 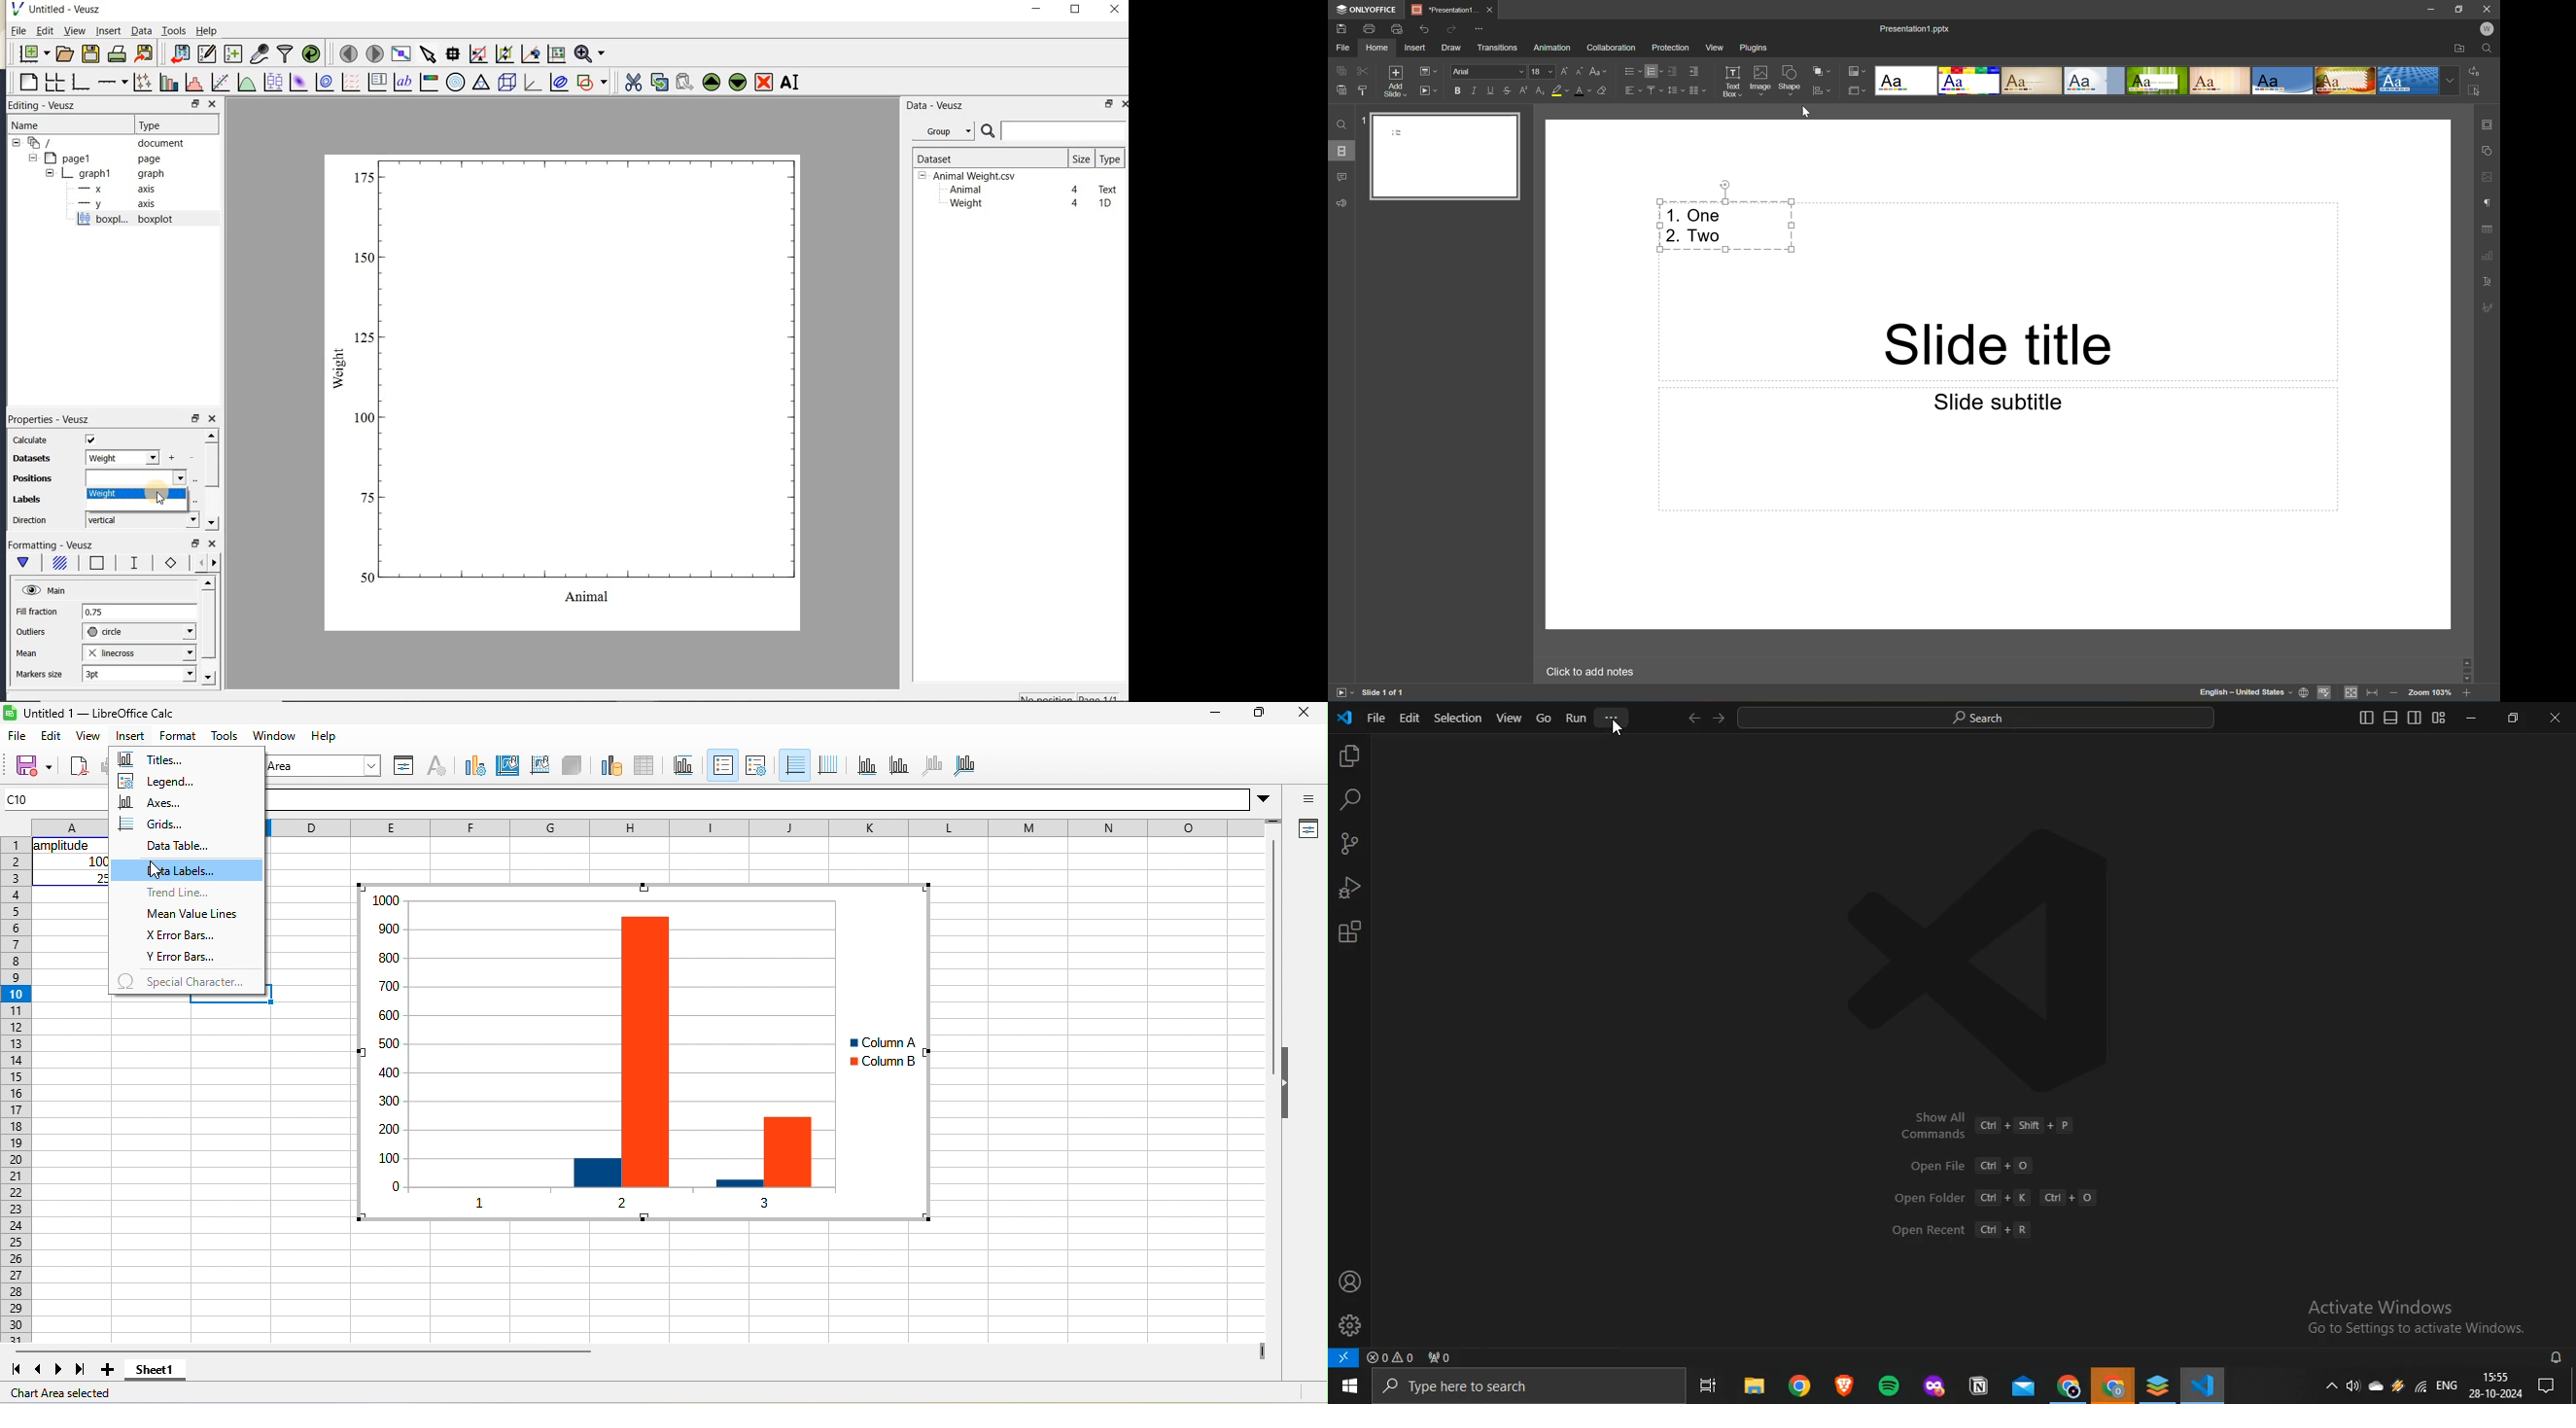 What do you see at coordinates (1389, 1357) in the screenshot?
I see `no probems` at bounding box center [1389, 1357].